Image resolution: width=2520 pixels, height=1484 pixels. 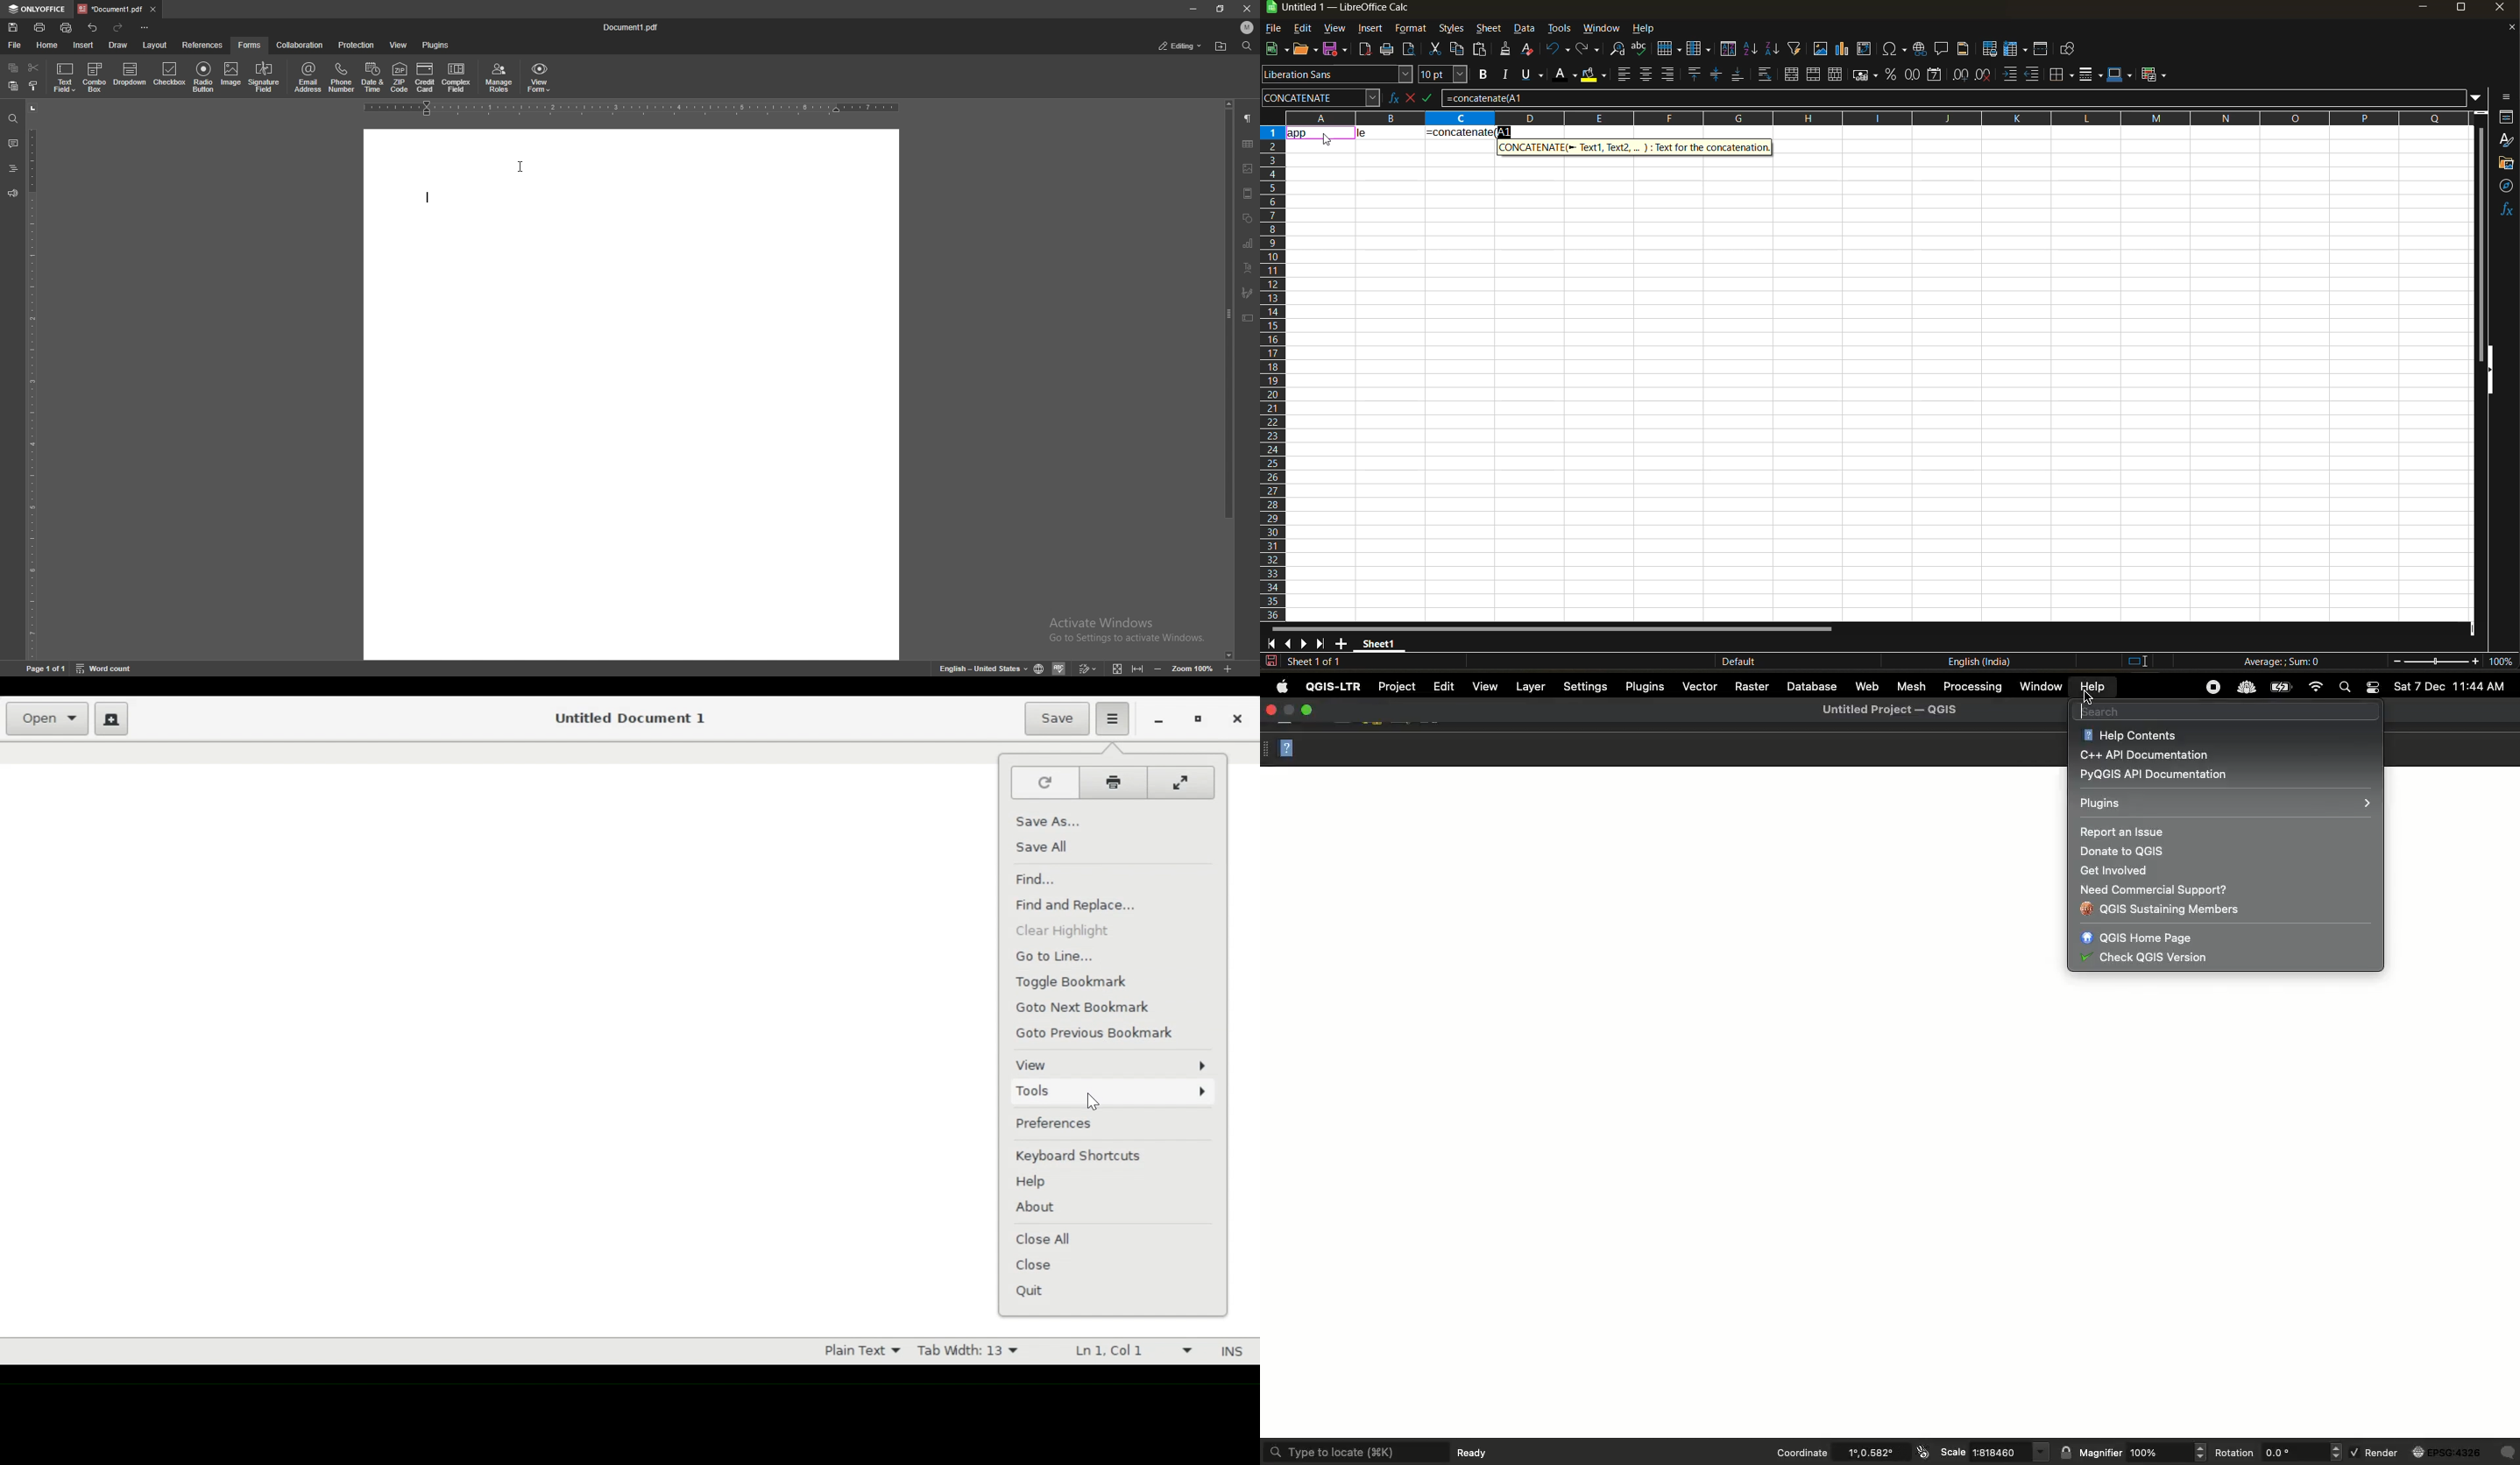 I want to click on app name and file name, so click(x=1351, y=10).